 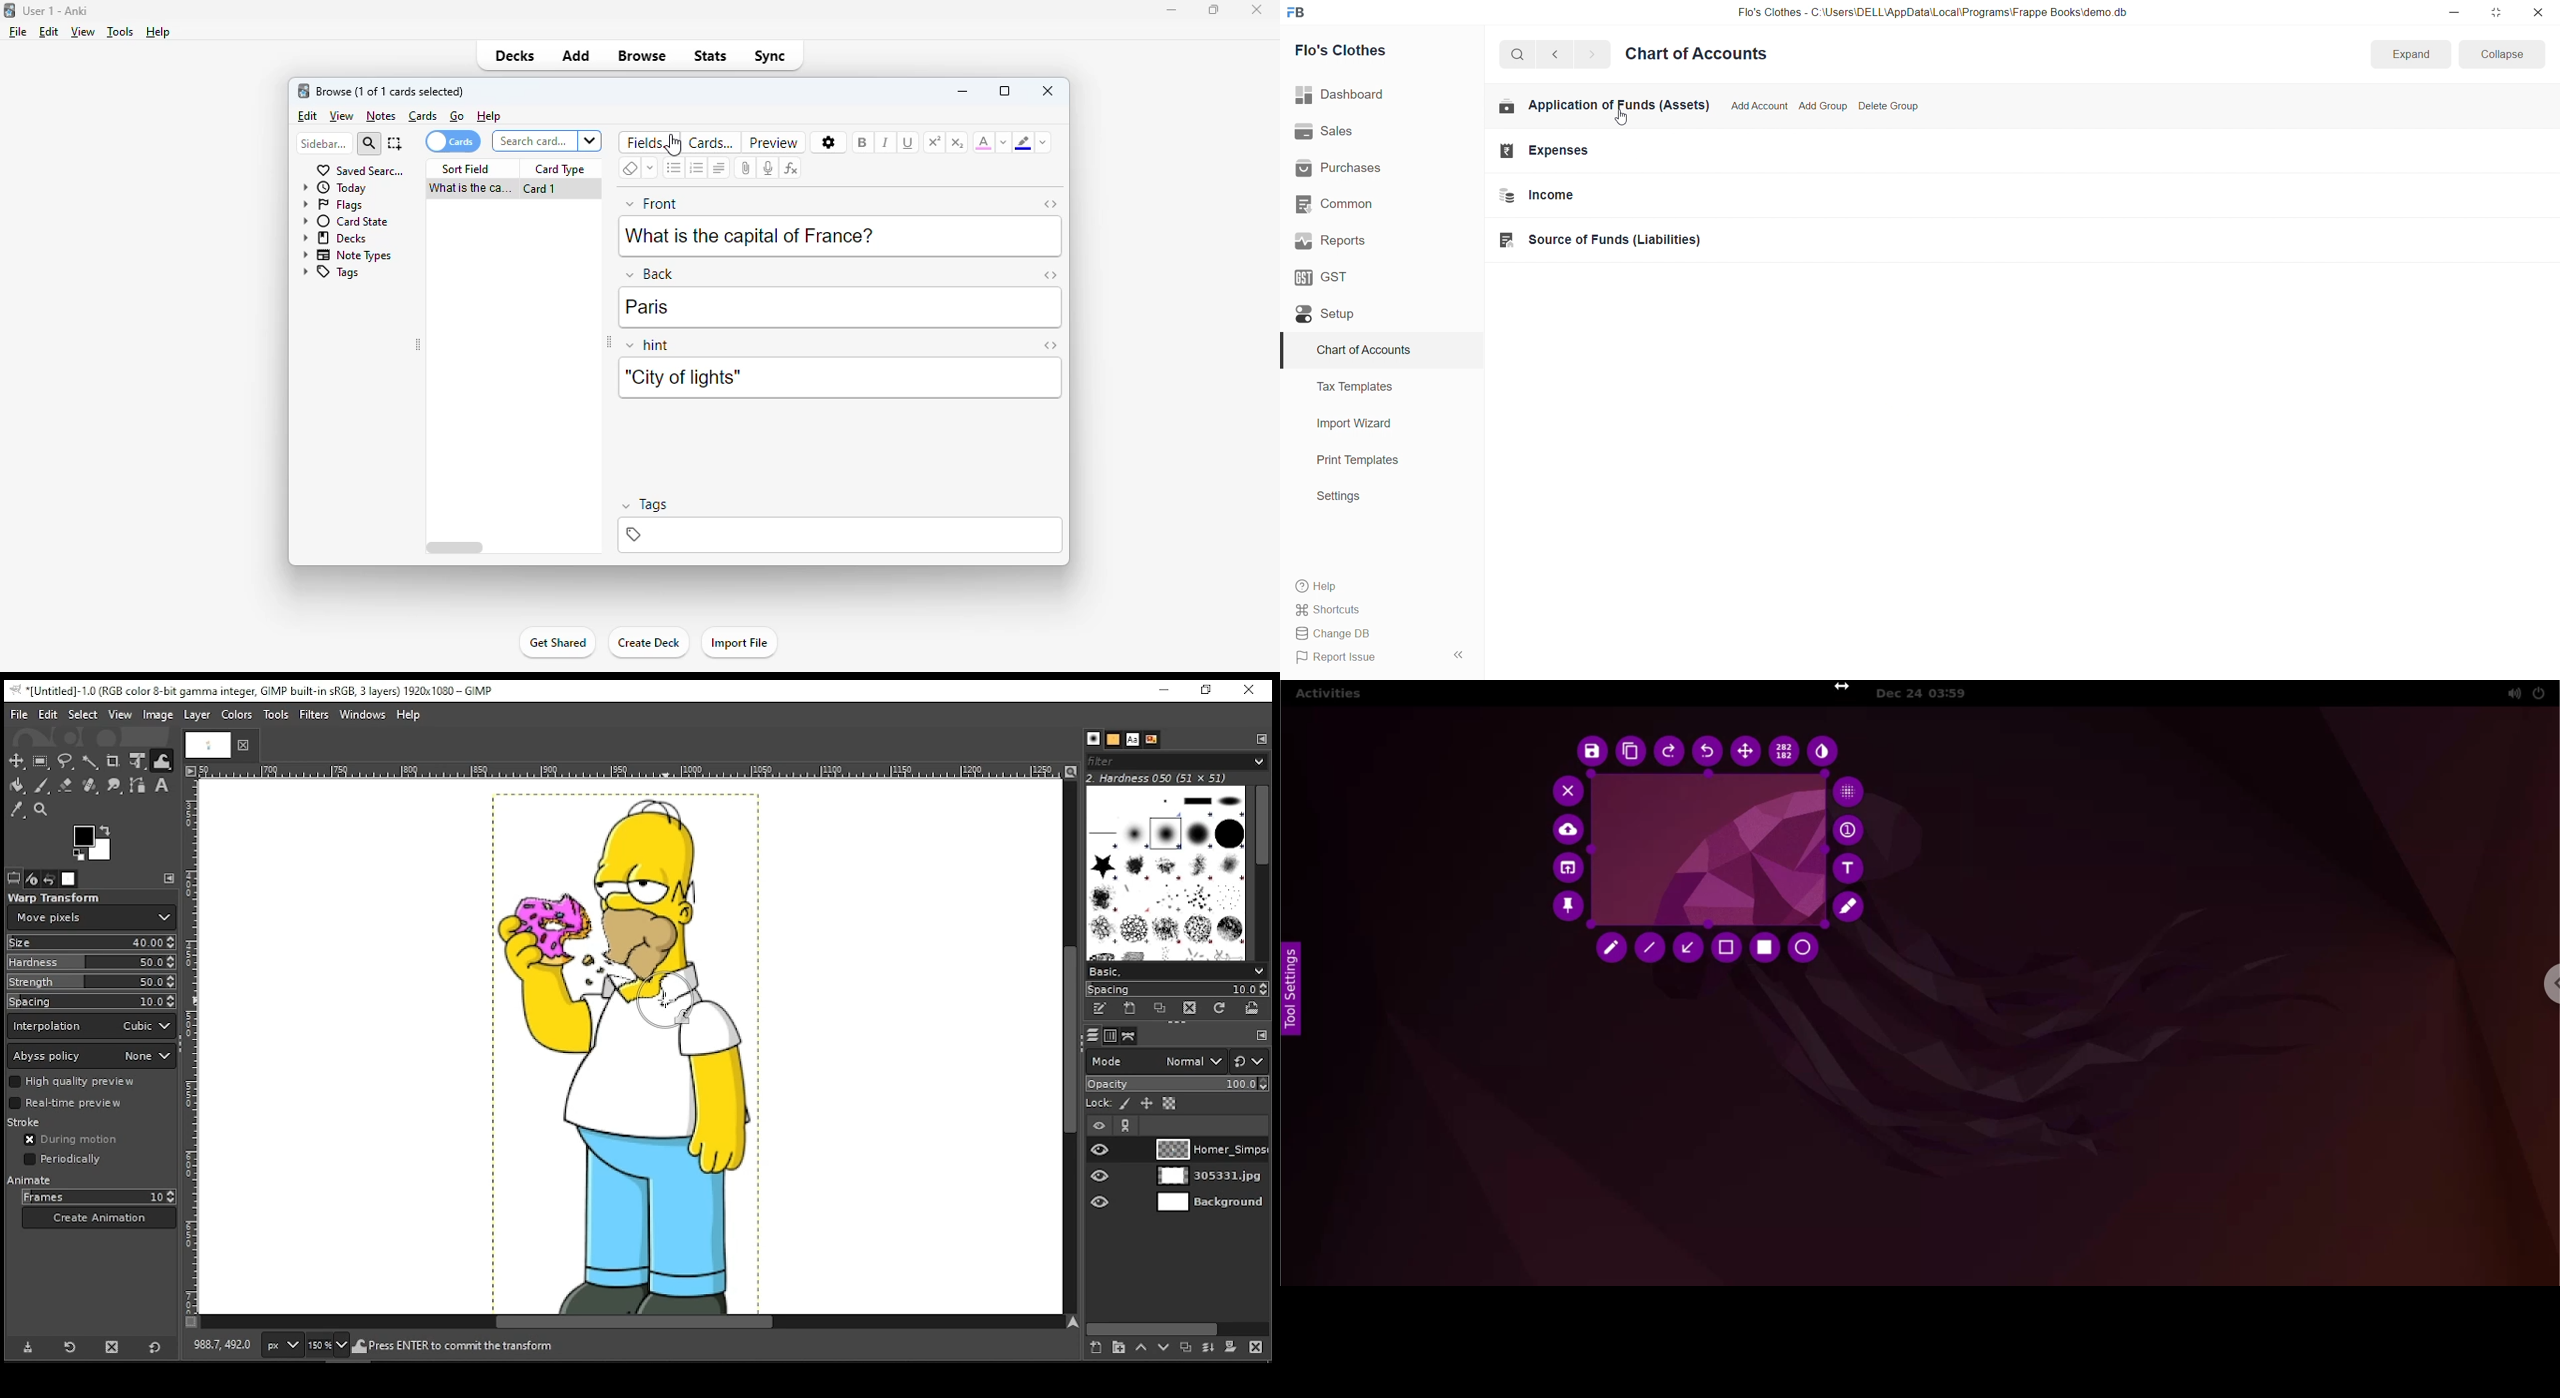 I want to click on select , so click(x=1727, y=949).